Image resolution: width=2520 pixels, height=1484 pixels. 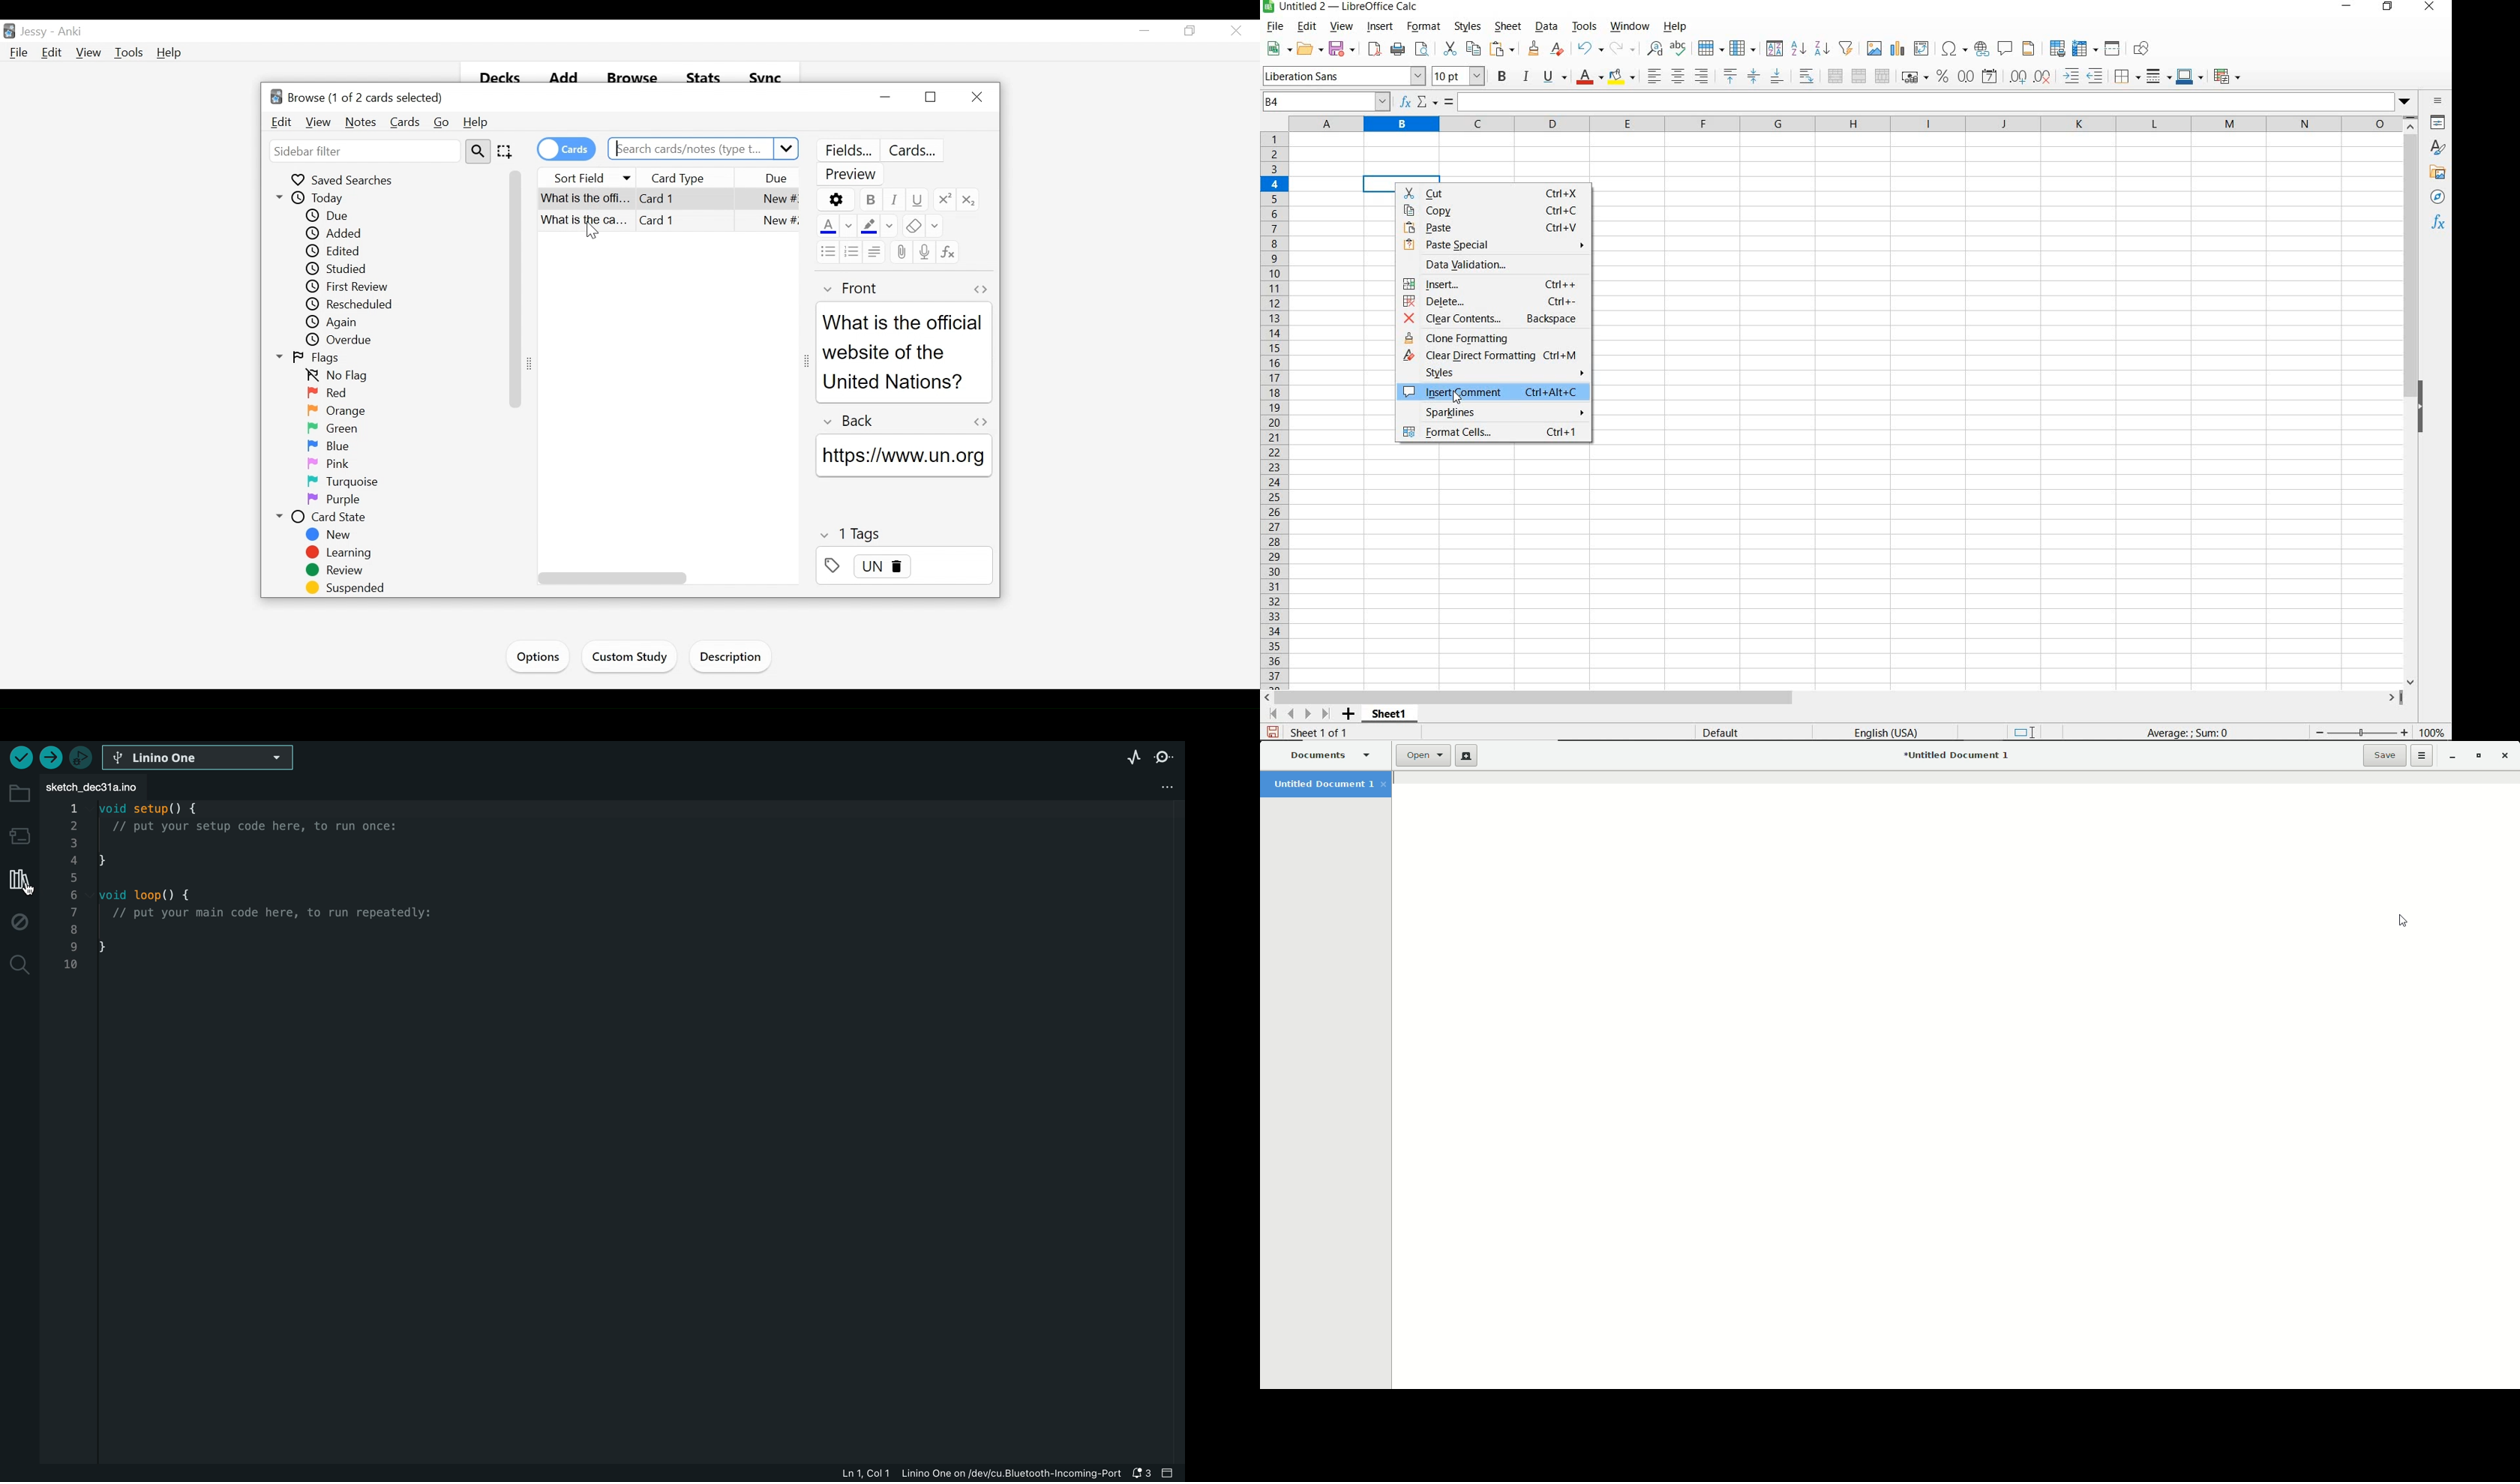 I want to click on Browse (out of cards selected), so click(x=359, y=98).